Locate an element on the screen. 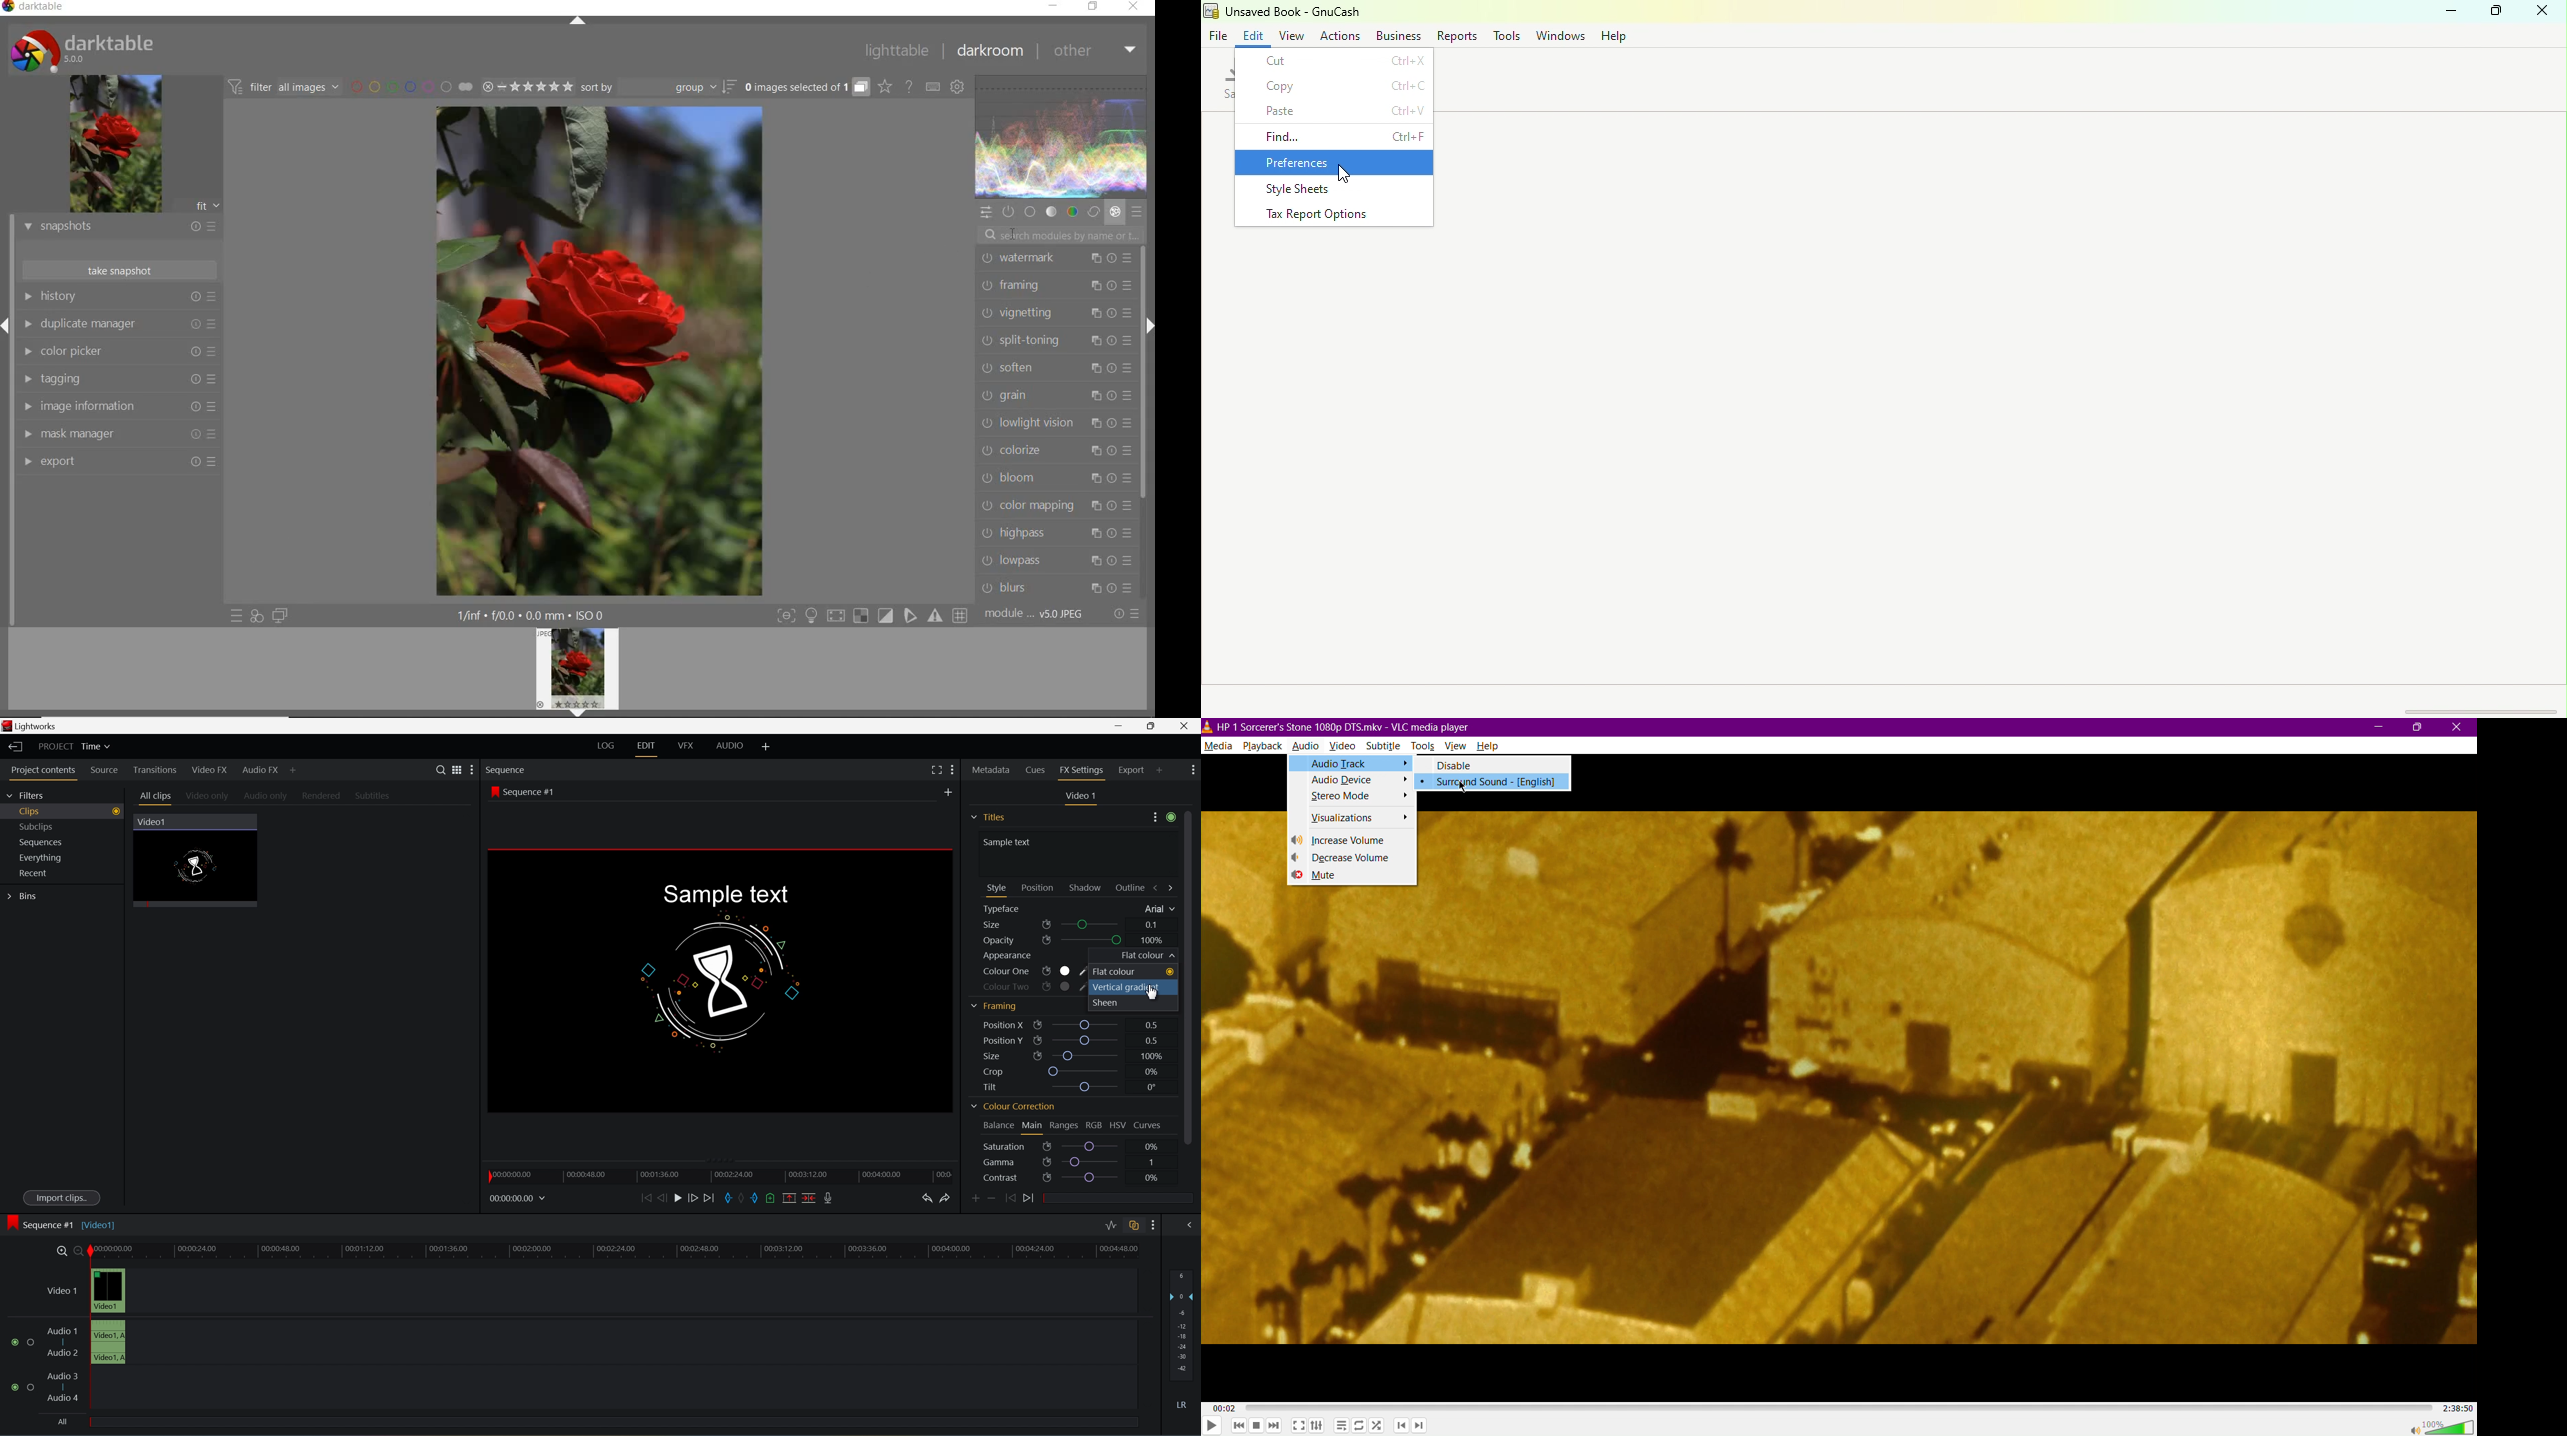 The width and height of the screenshot is (2576, 1456). color mapping is located at coordinates (1054, 508).